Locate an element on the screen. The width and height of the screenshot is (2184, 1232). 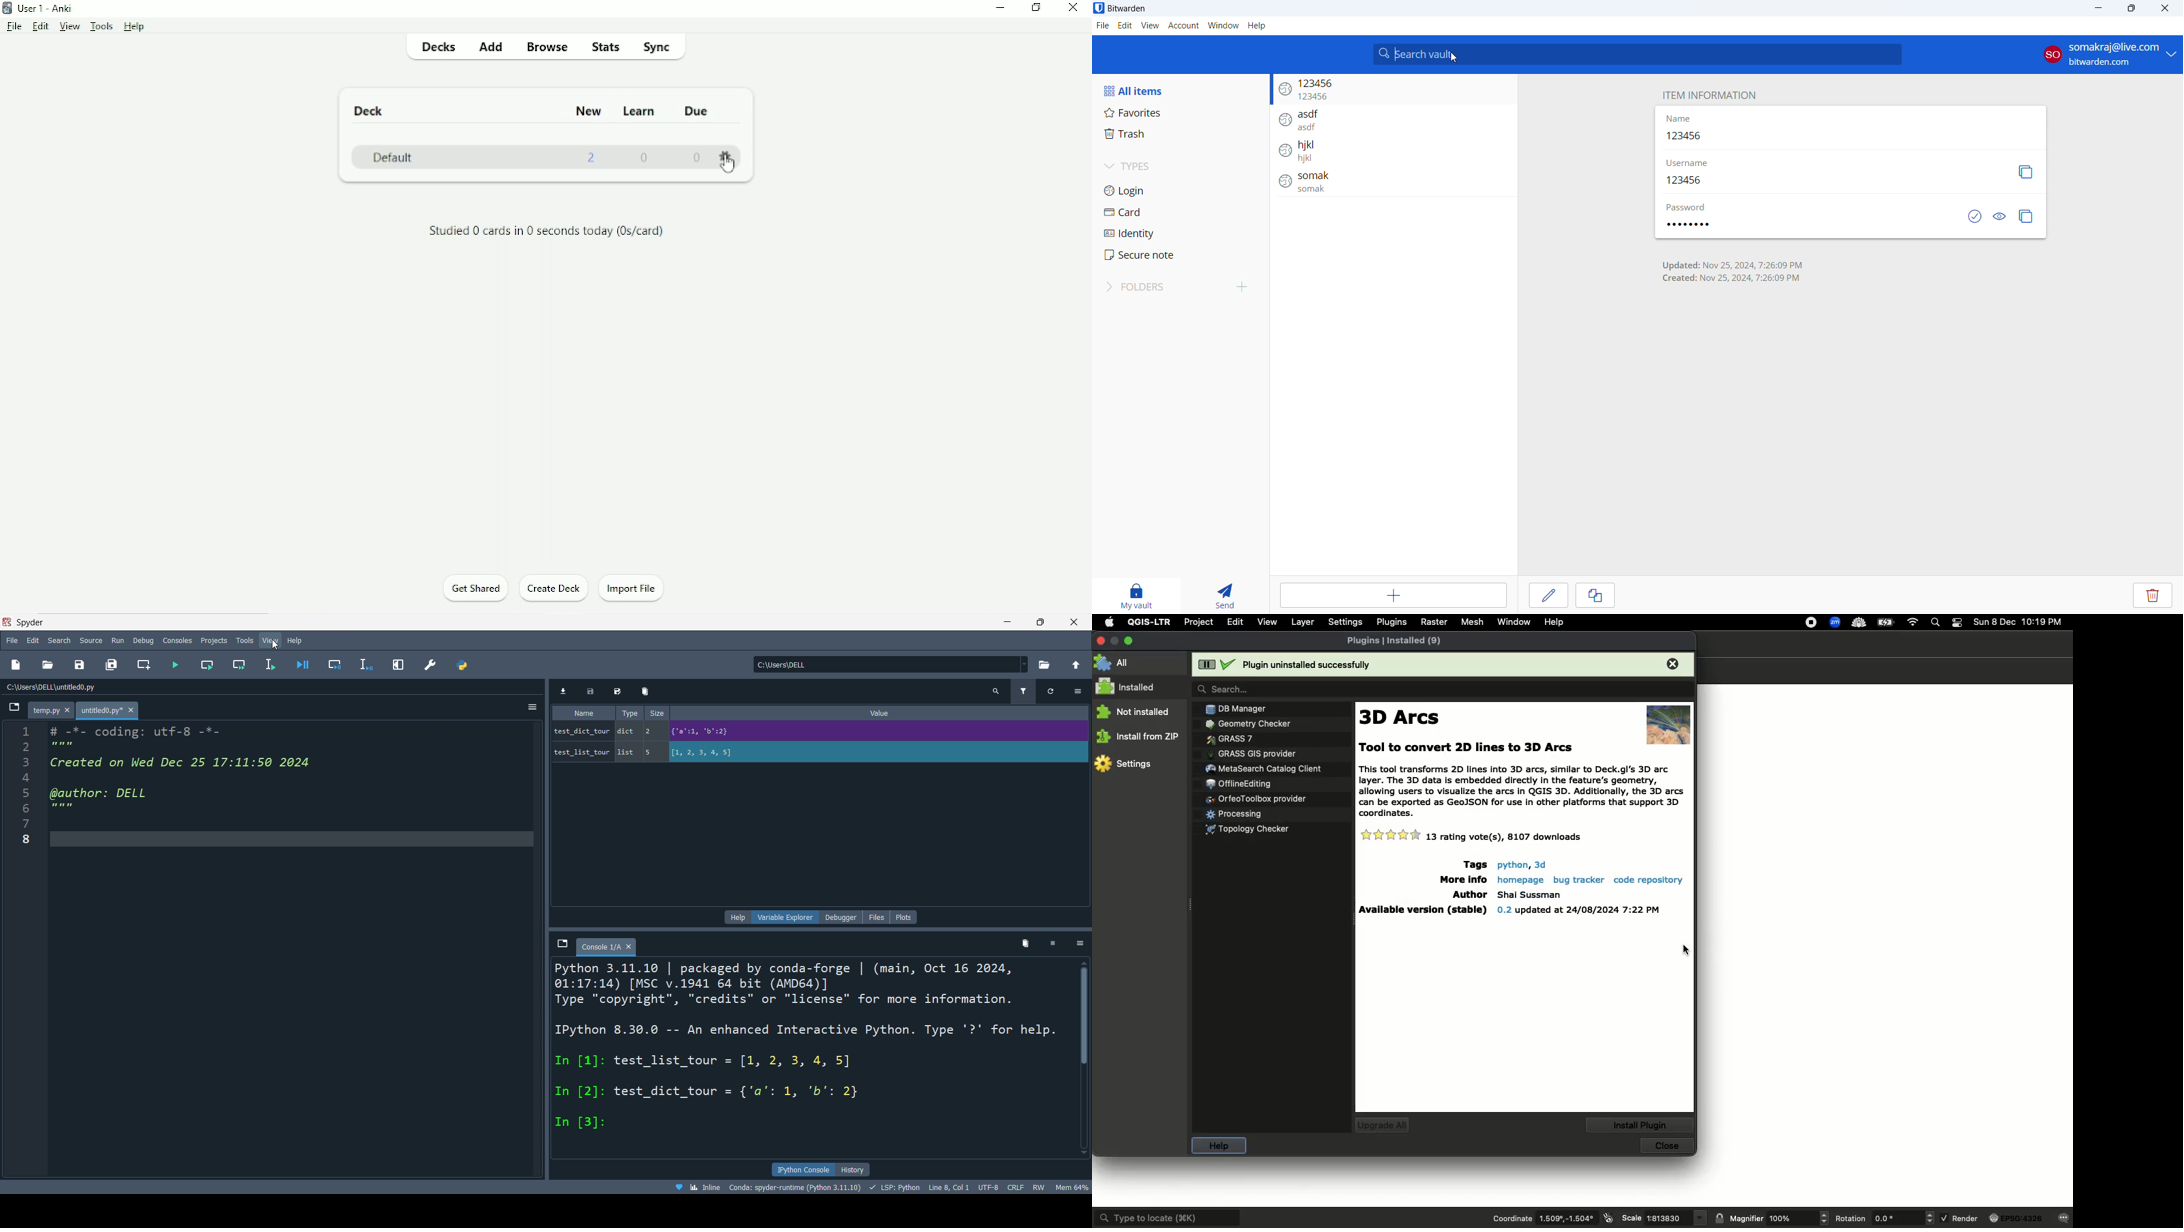
run line is located at coordinates (272, 666).